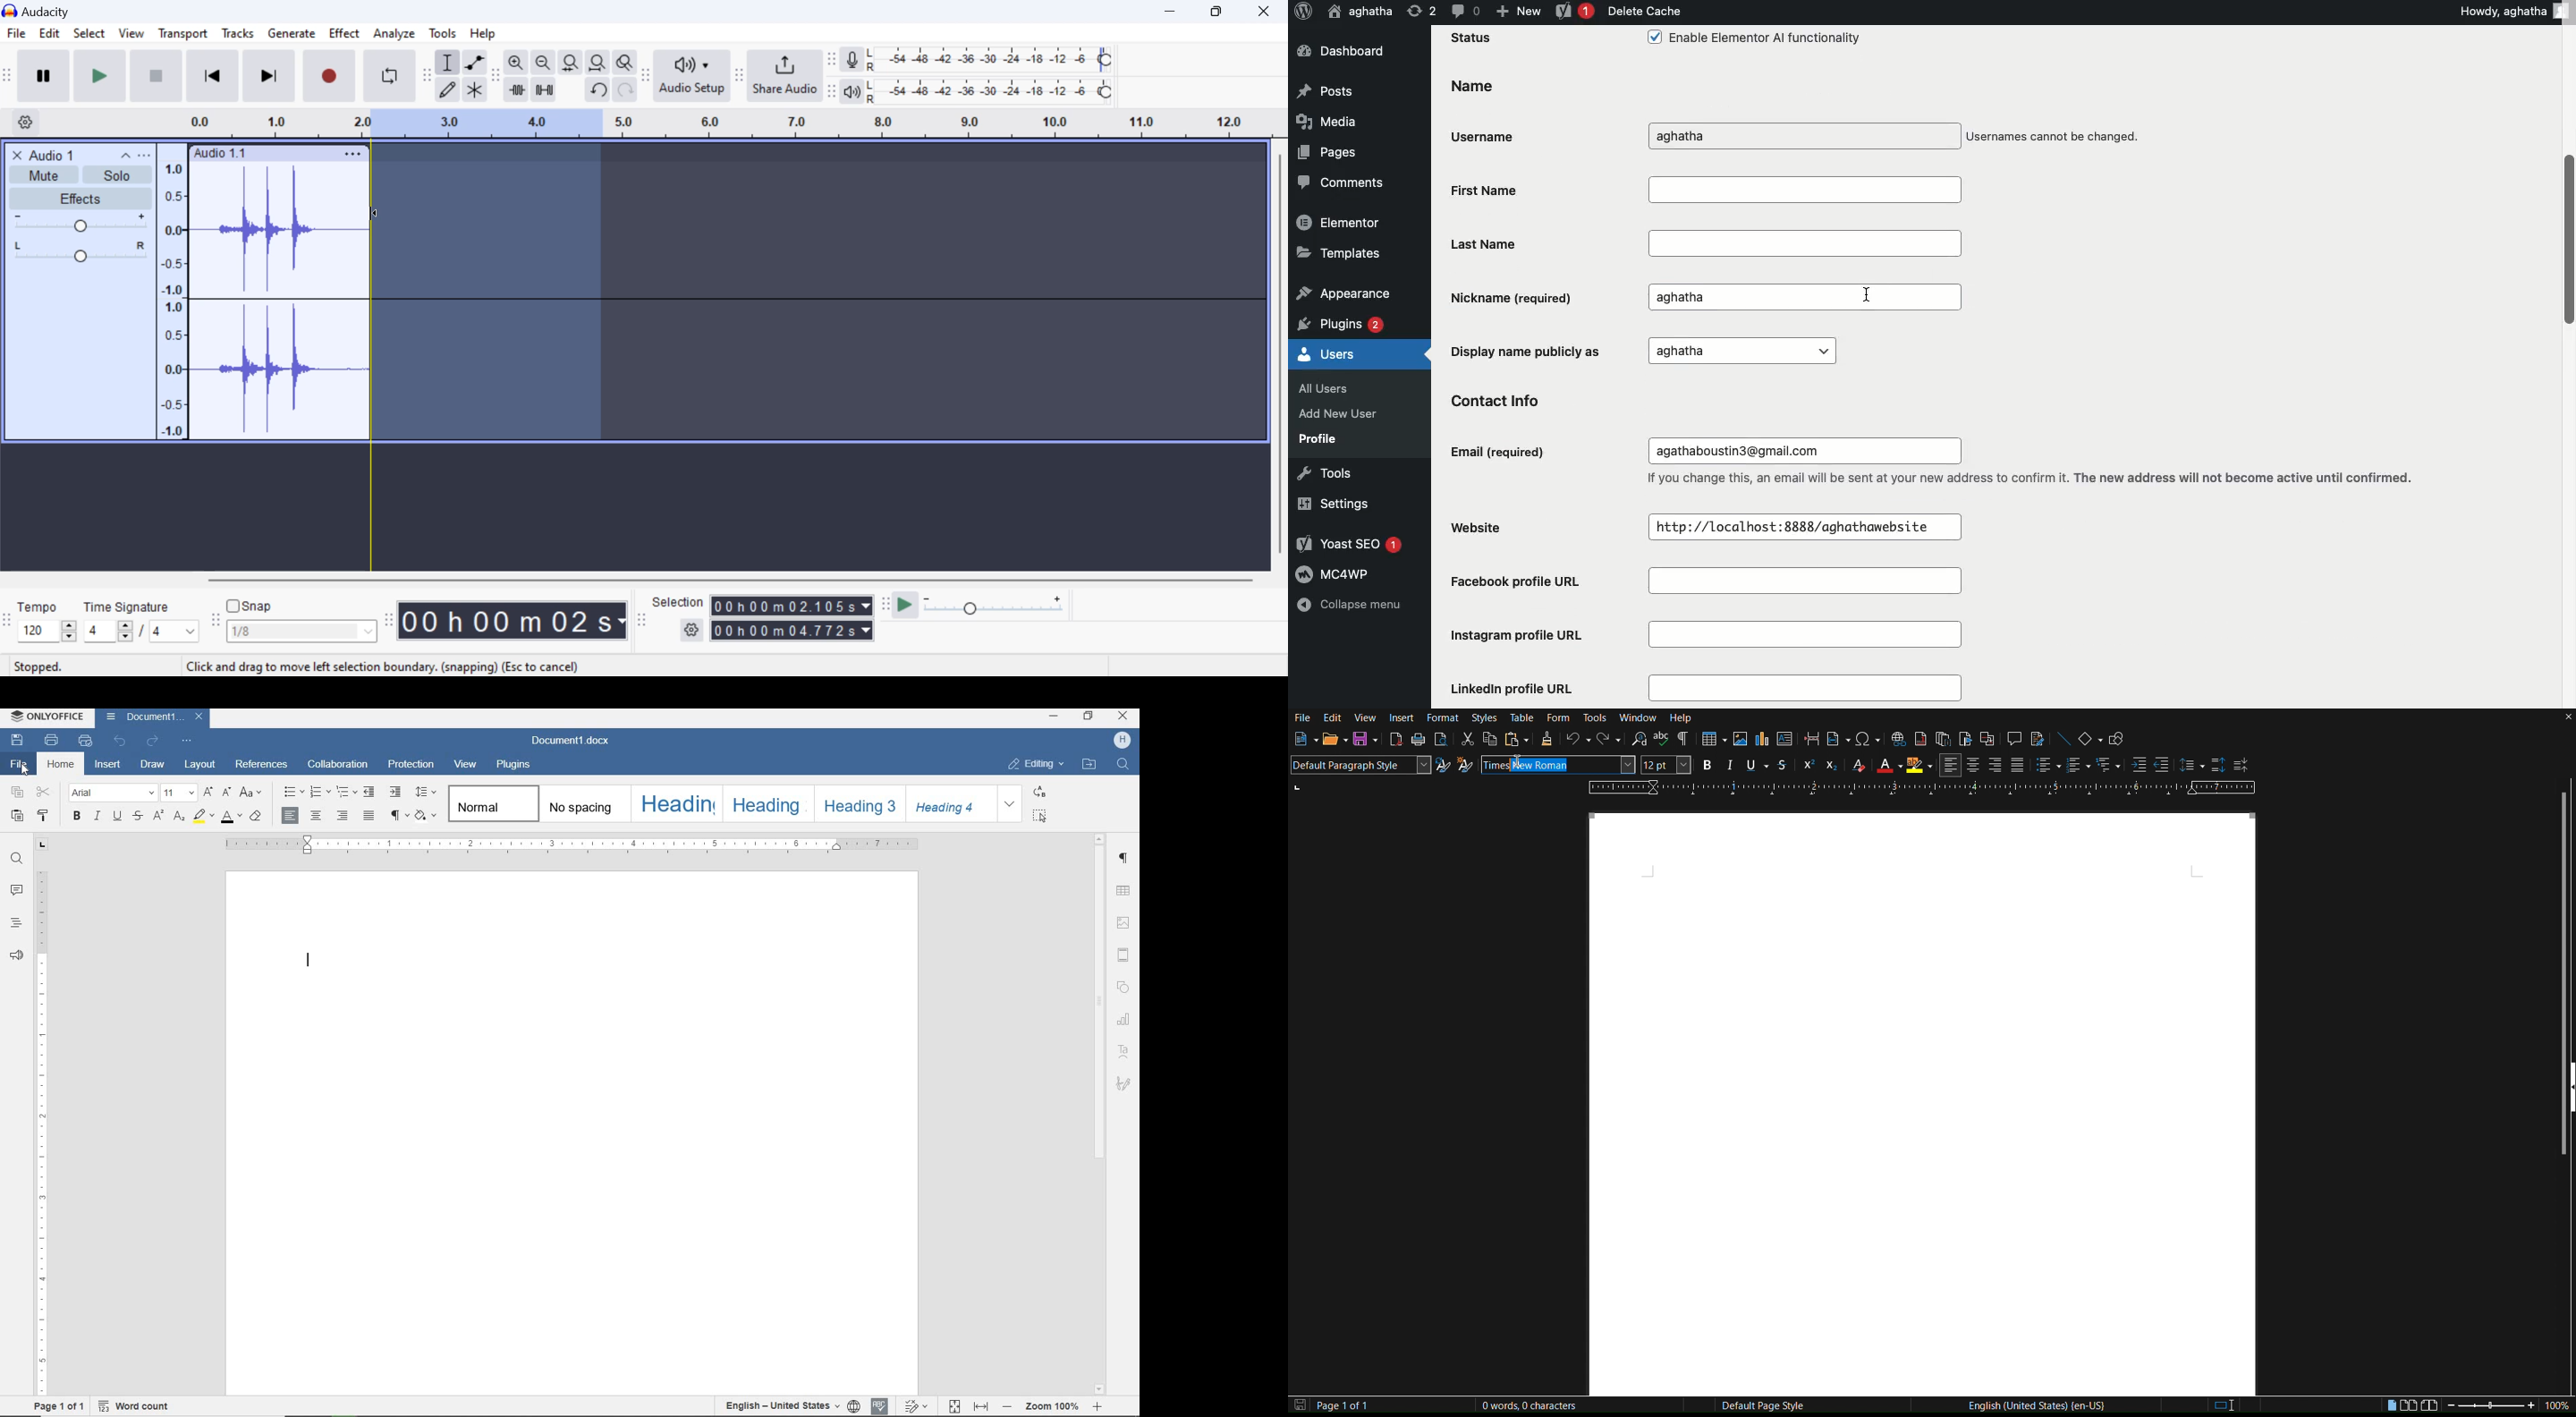 This screenshot has width=2576, height=1428. Describe the element at coordinates (516, 63) in the screenshot. I see `zoom in` at that location.